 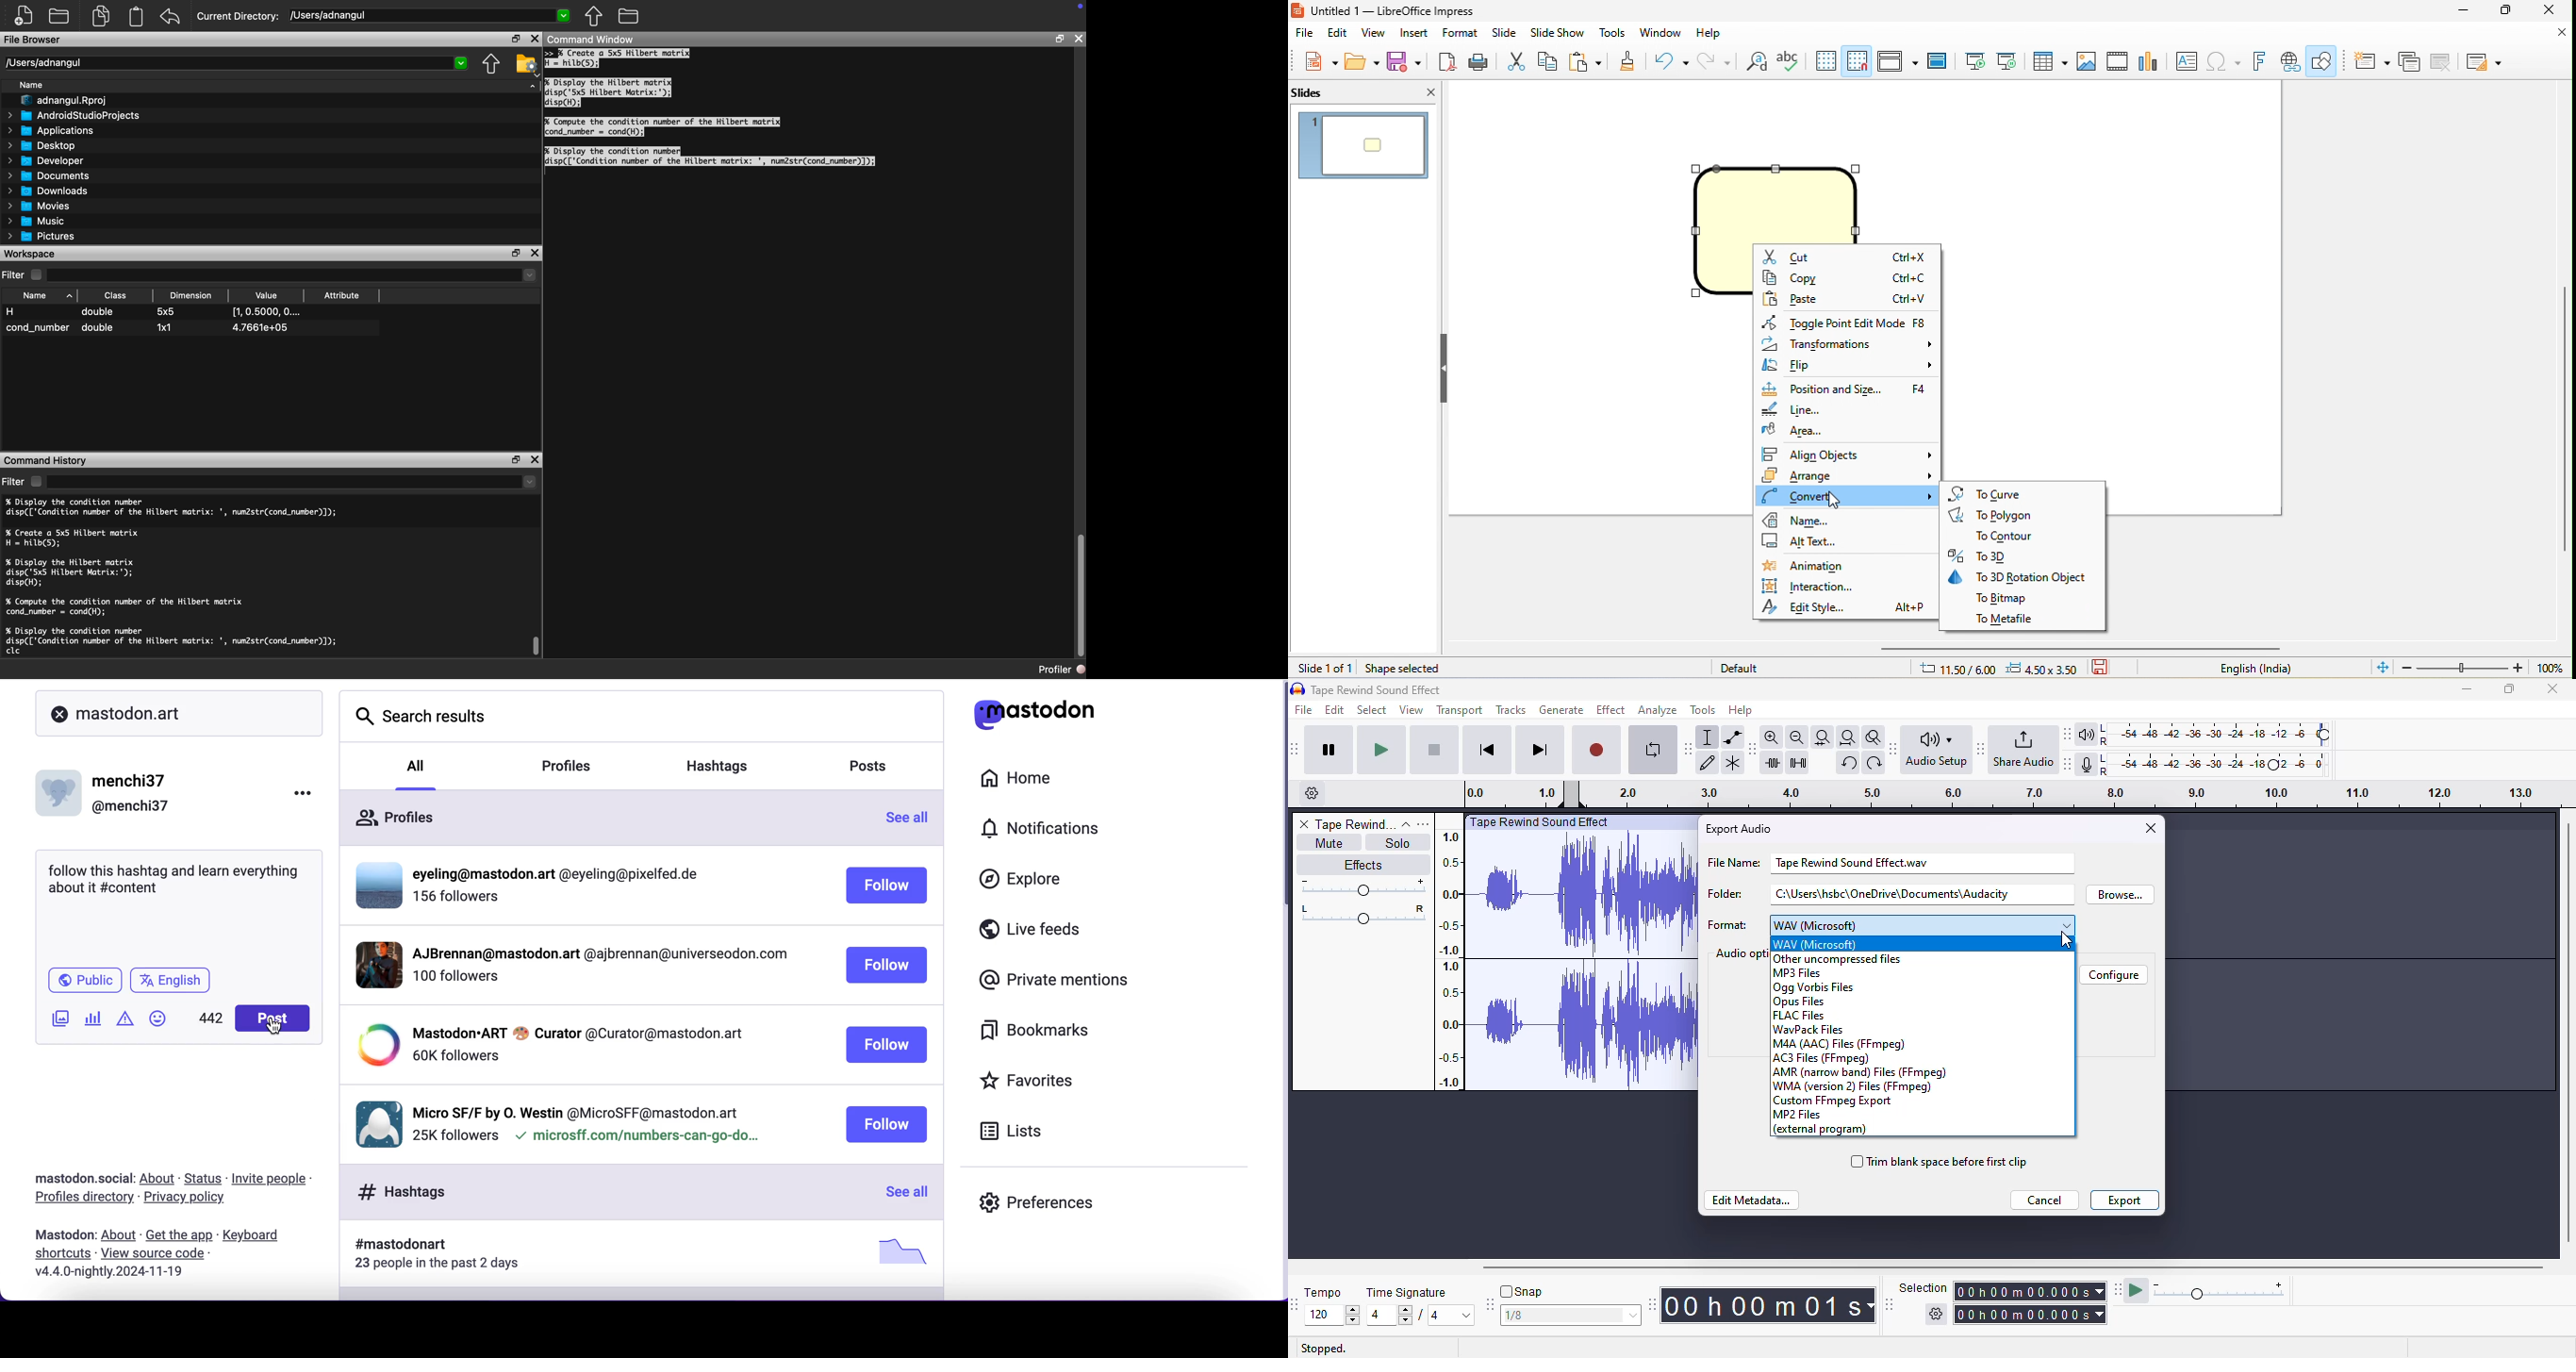 I want to click on pan: center, so click(x=1363, y=914).